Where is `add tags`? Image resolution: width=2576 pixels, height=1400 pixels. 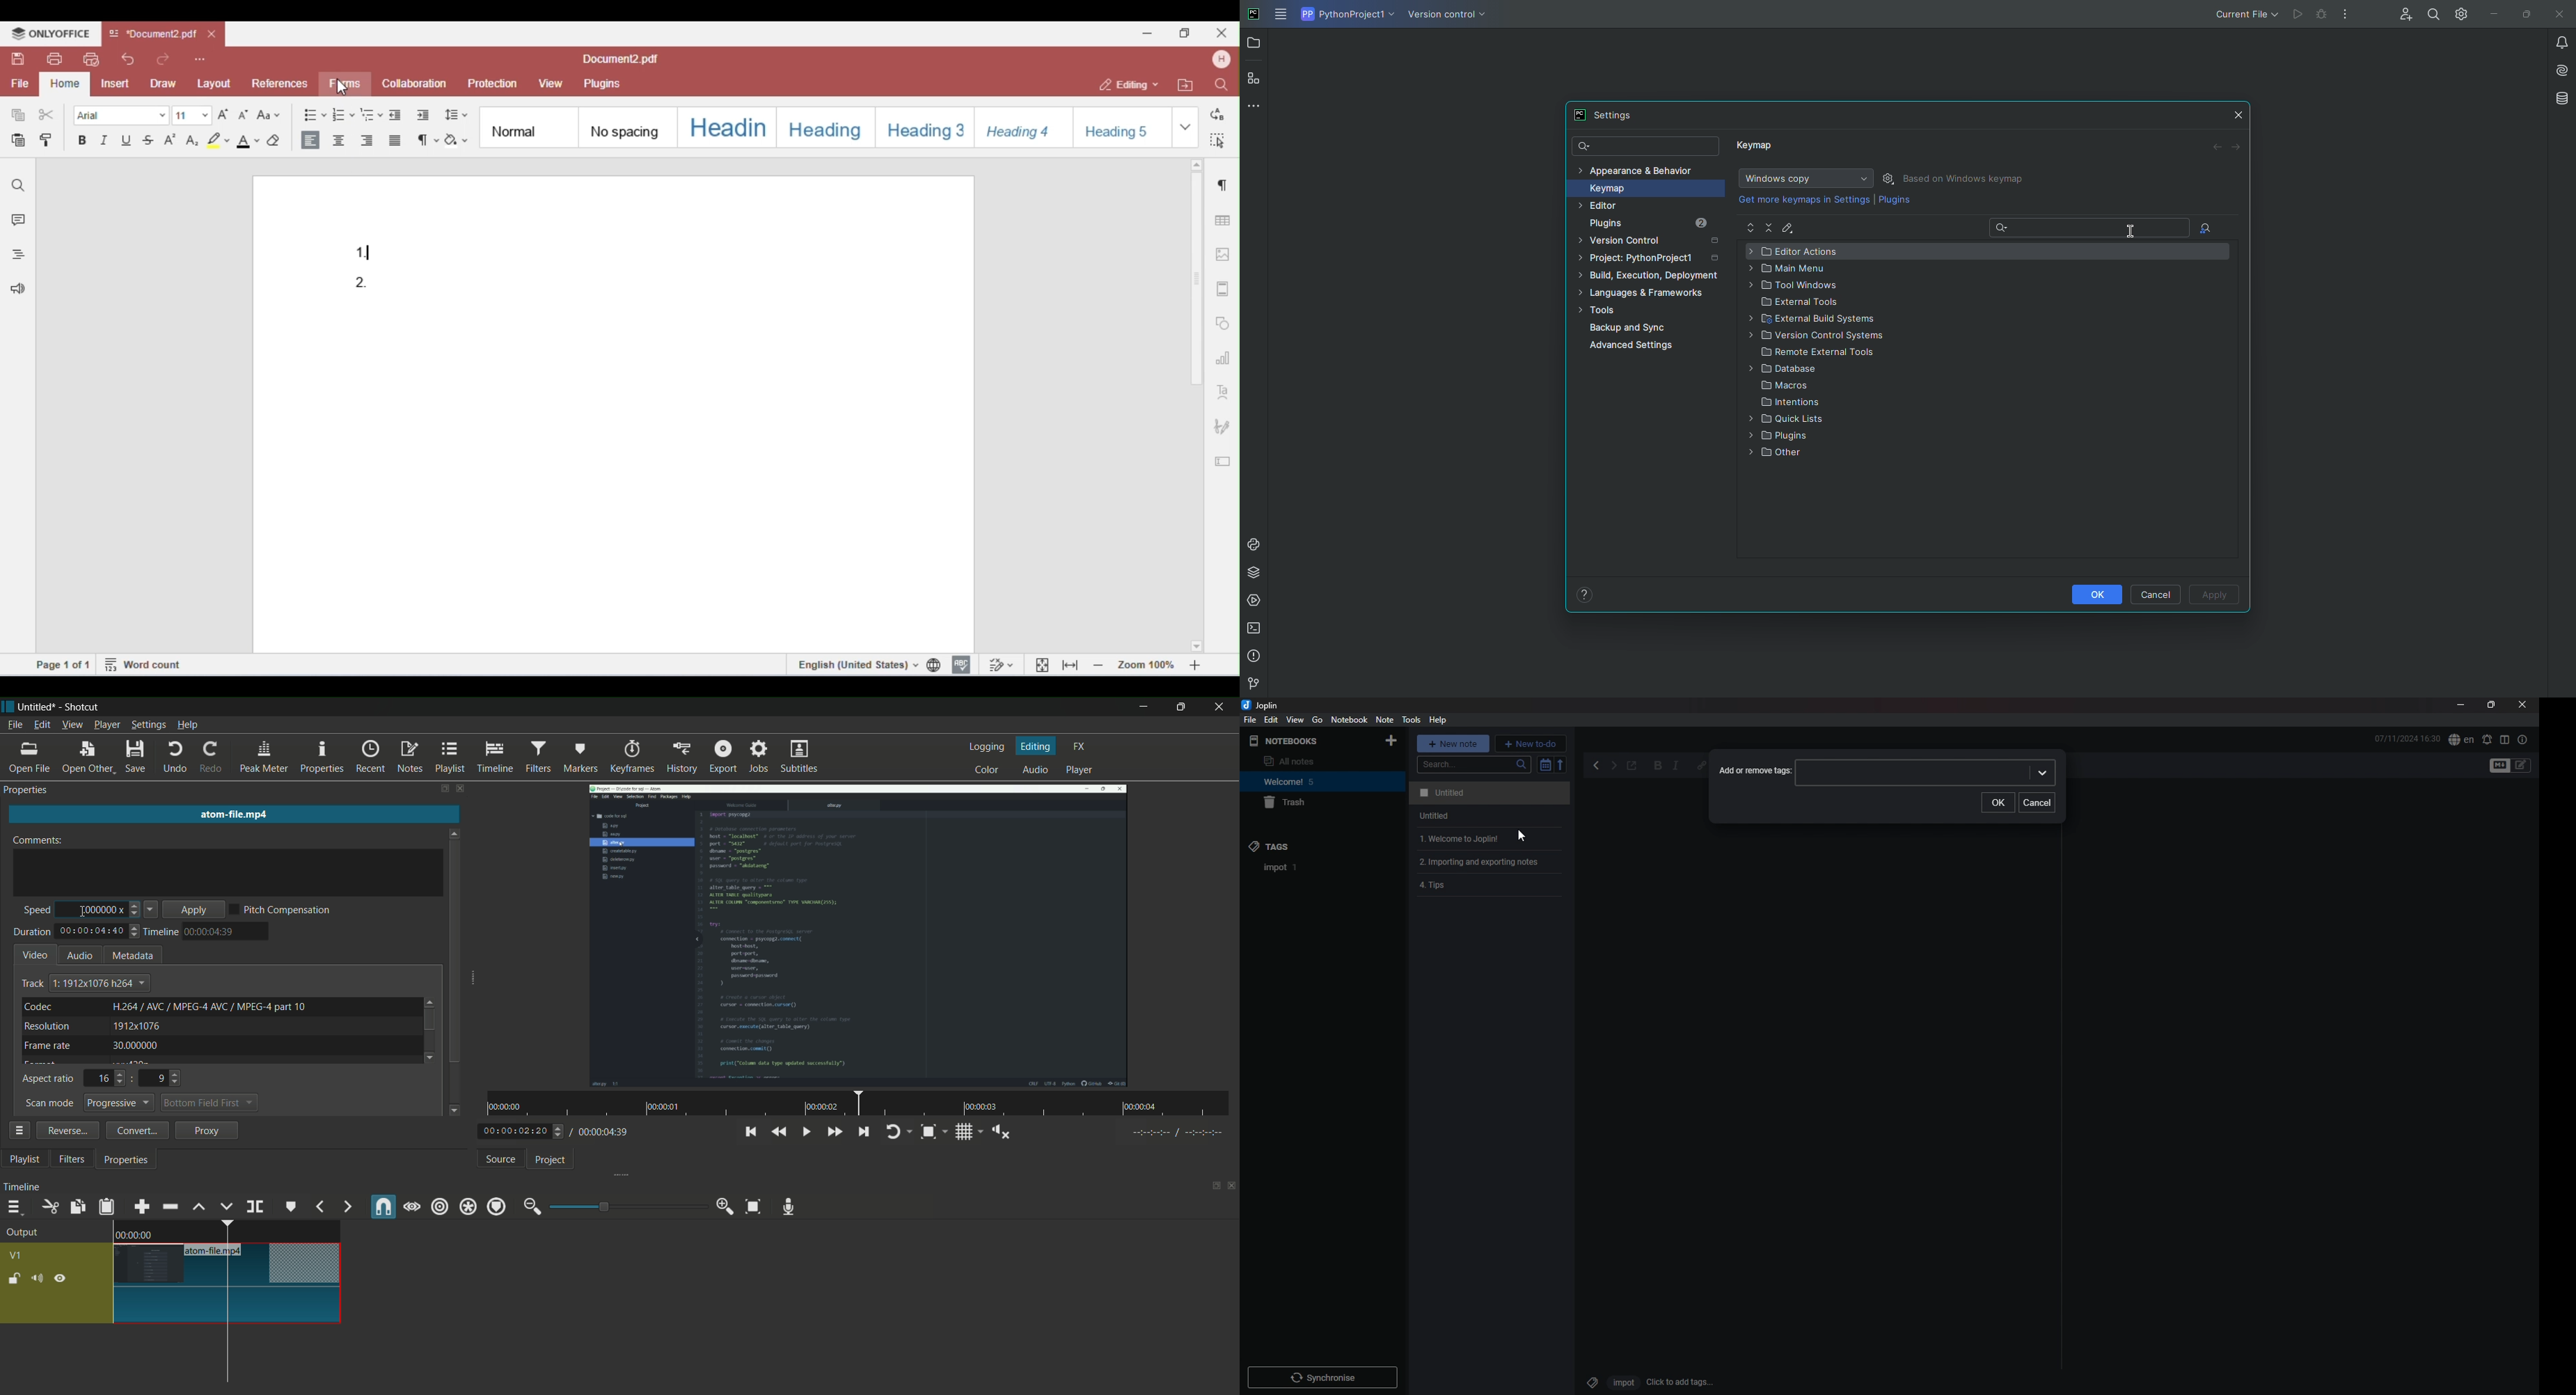 add tags is located at coordinates (1680, 1382).